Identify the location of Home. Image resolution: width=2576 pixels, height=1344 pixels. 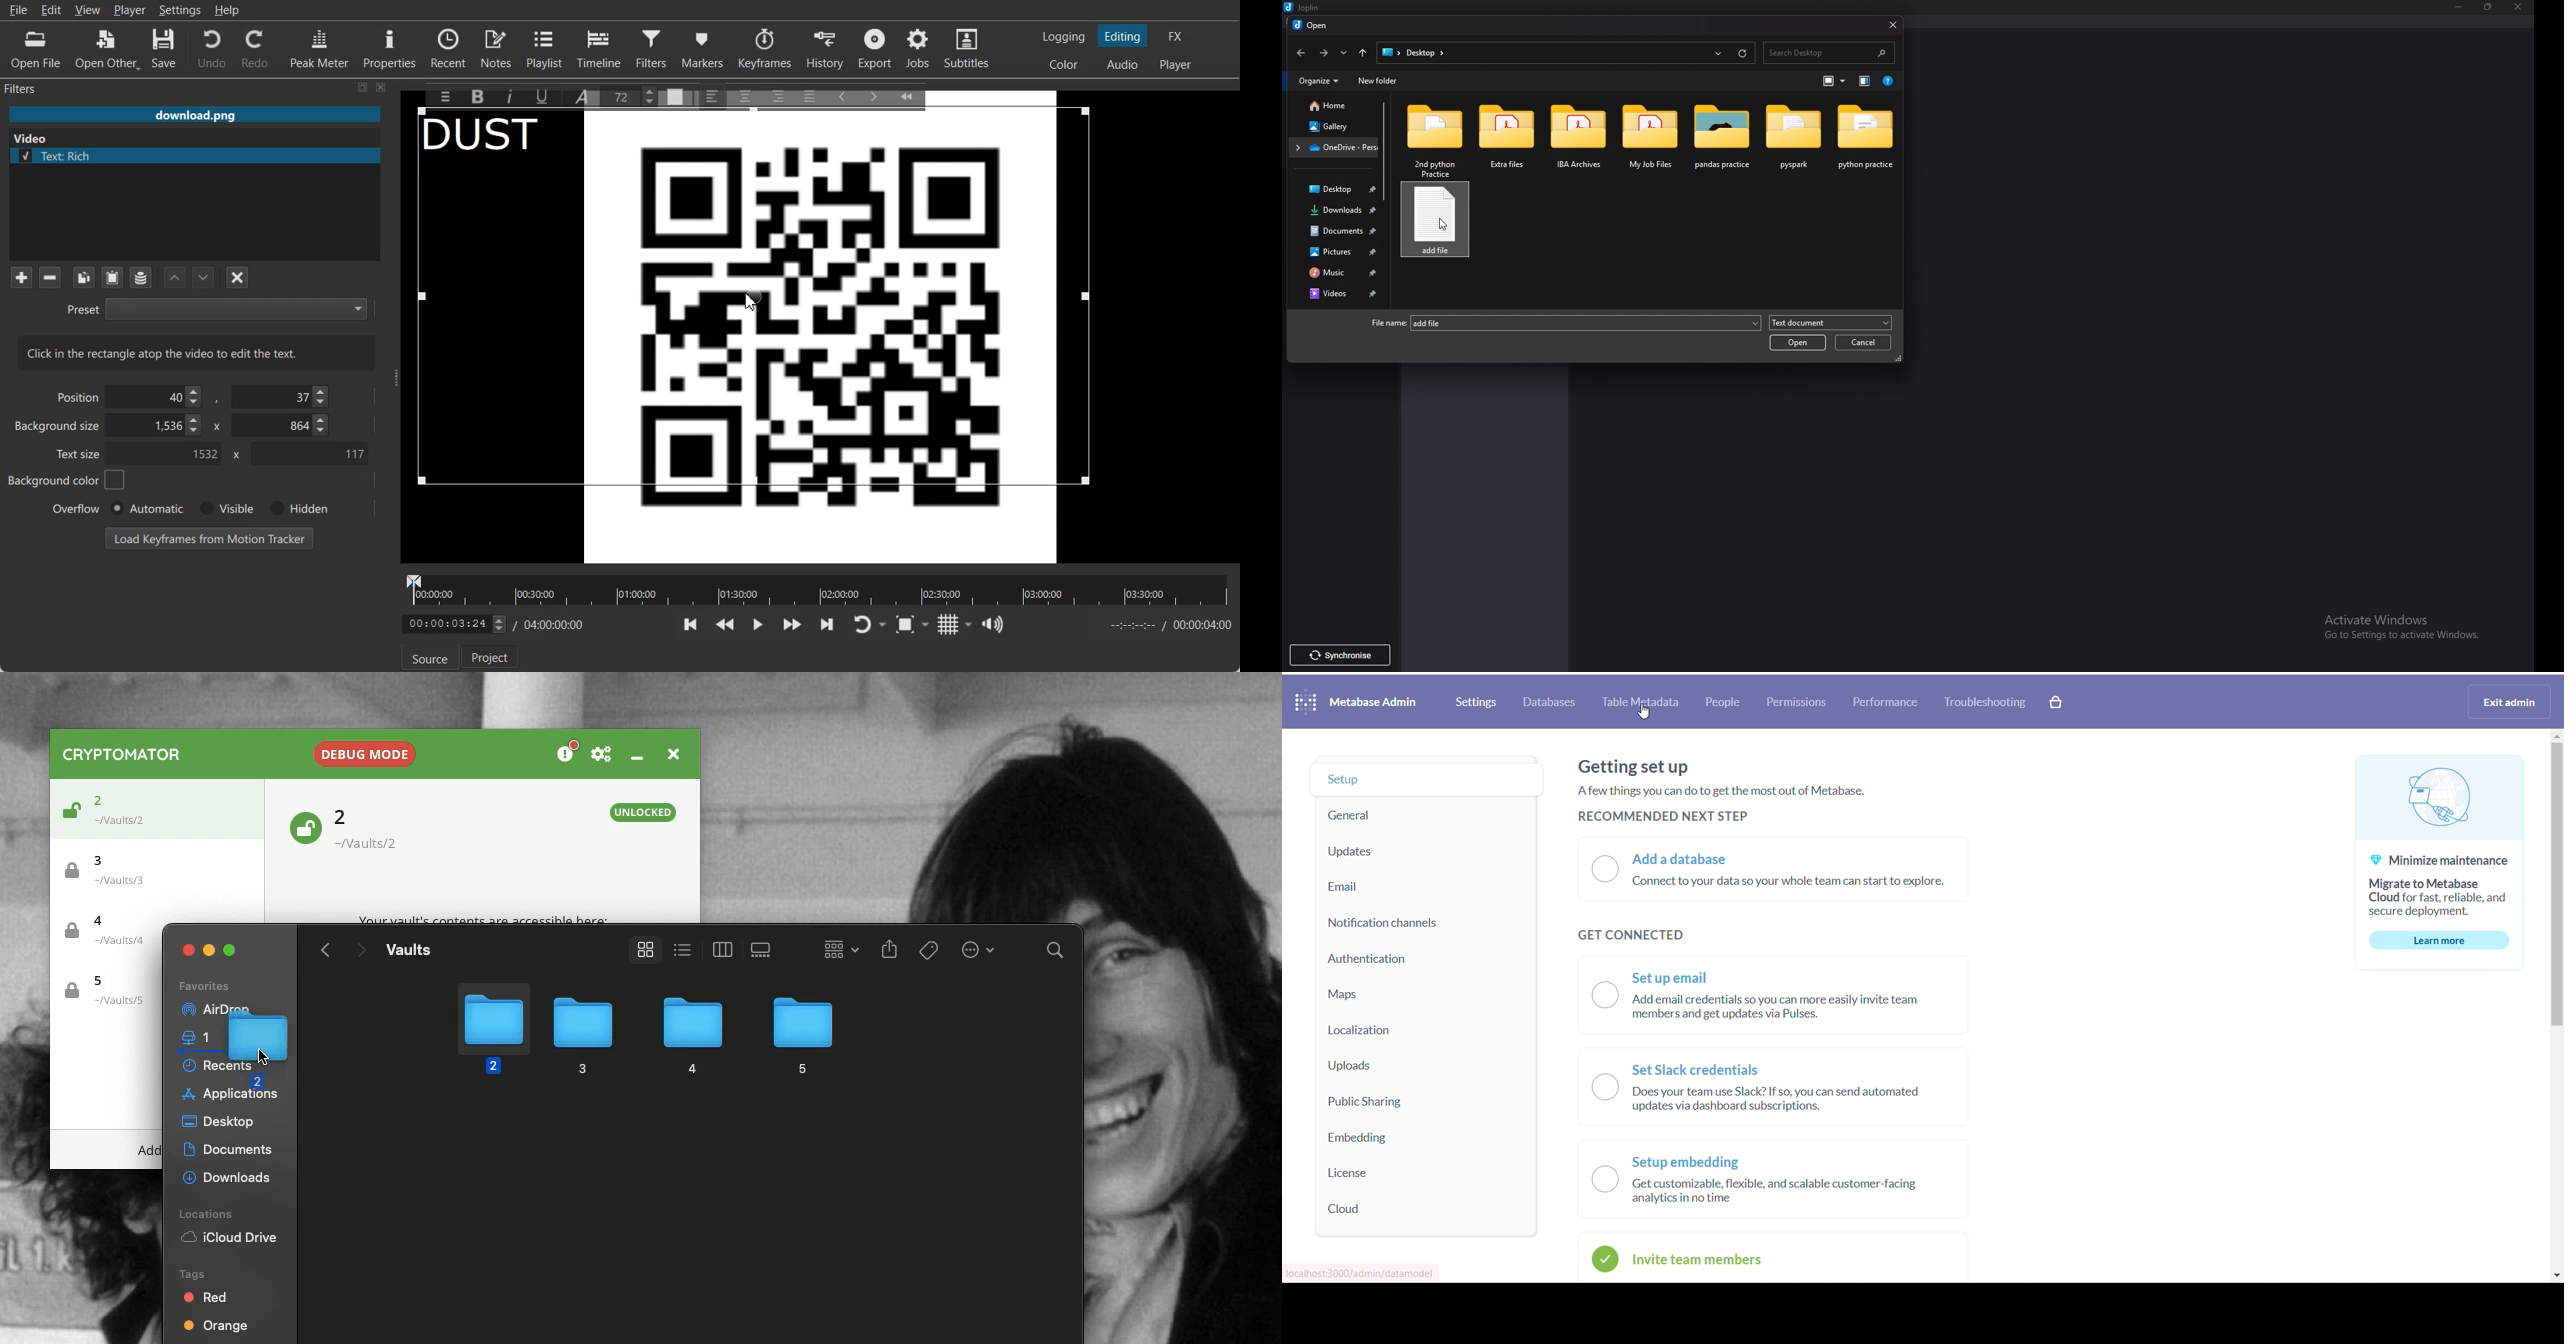
(1330, 106).